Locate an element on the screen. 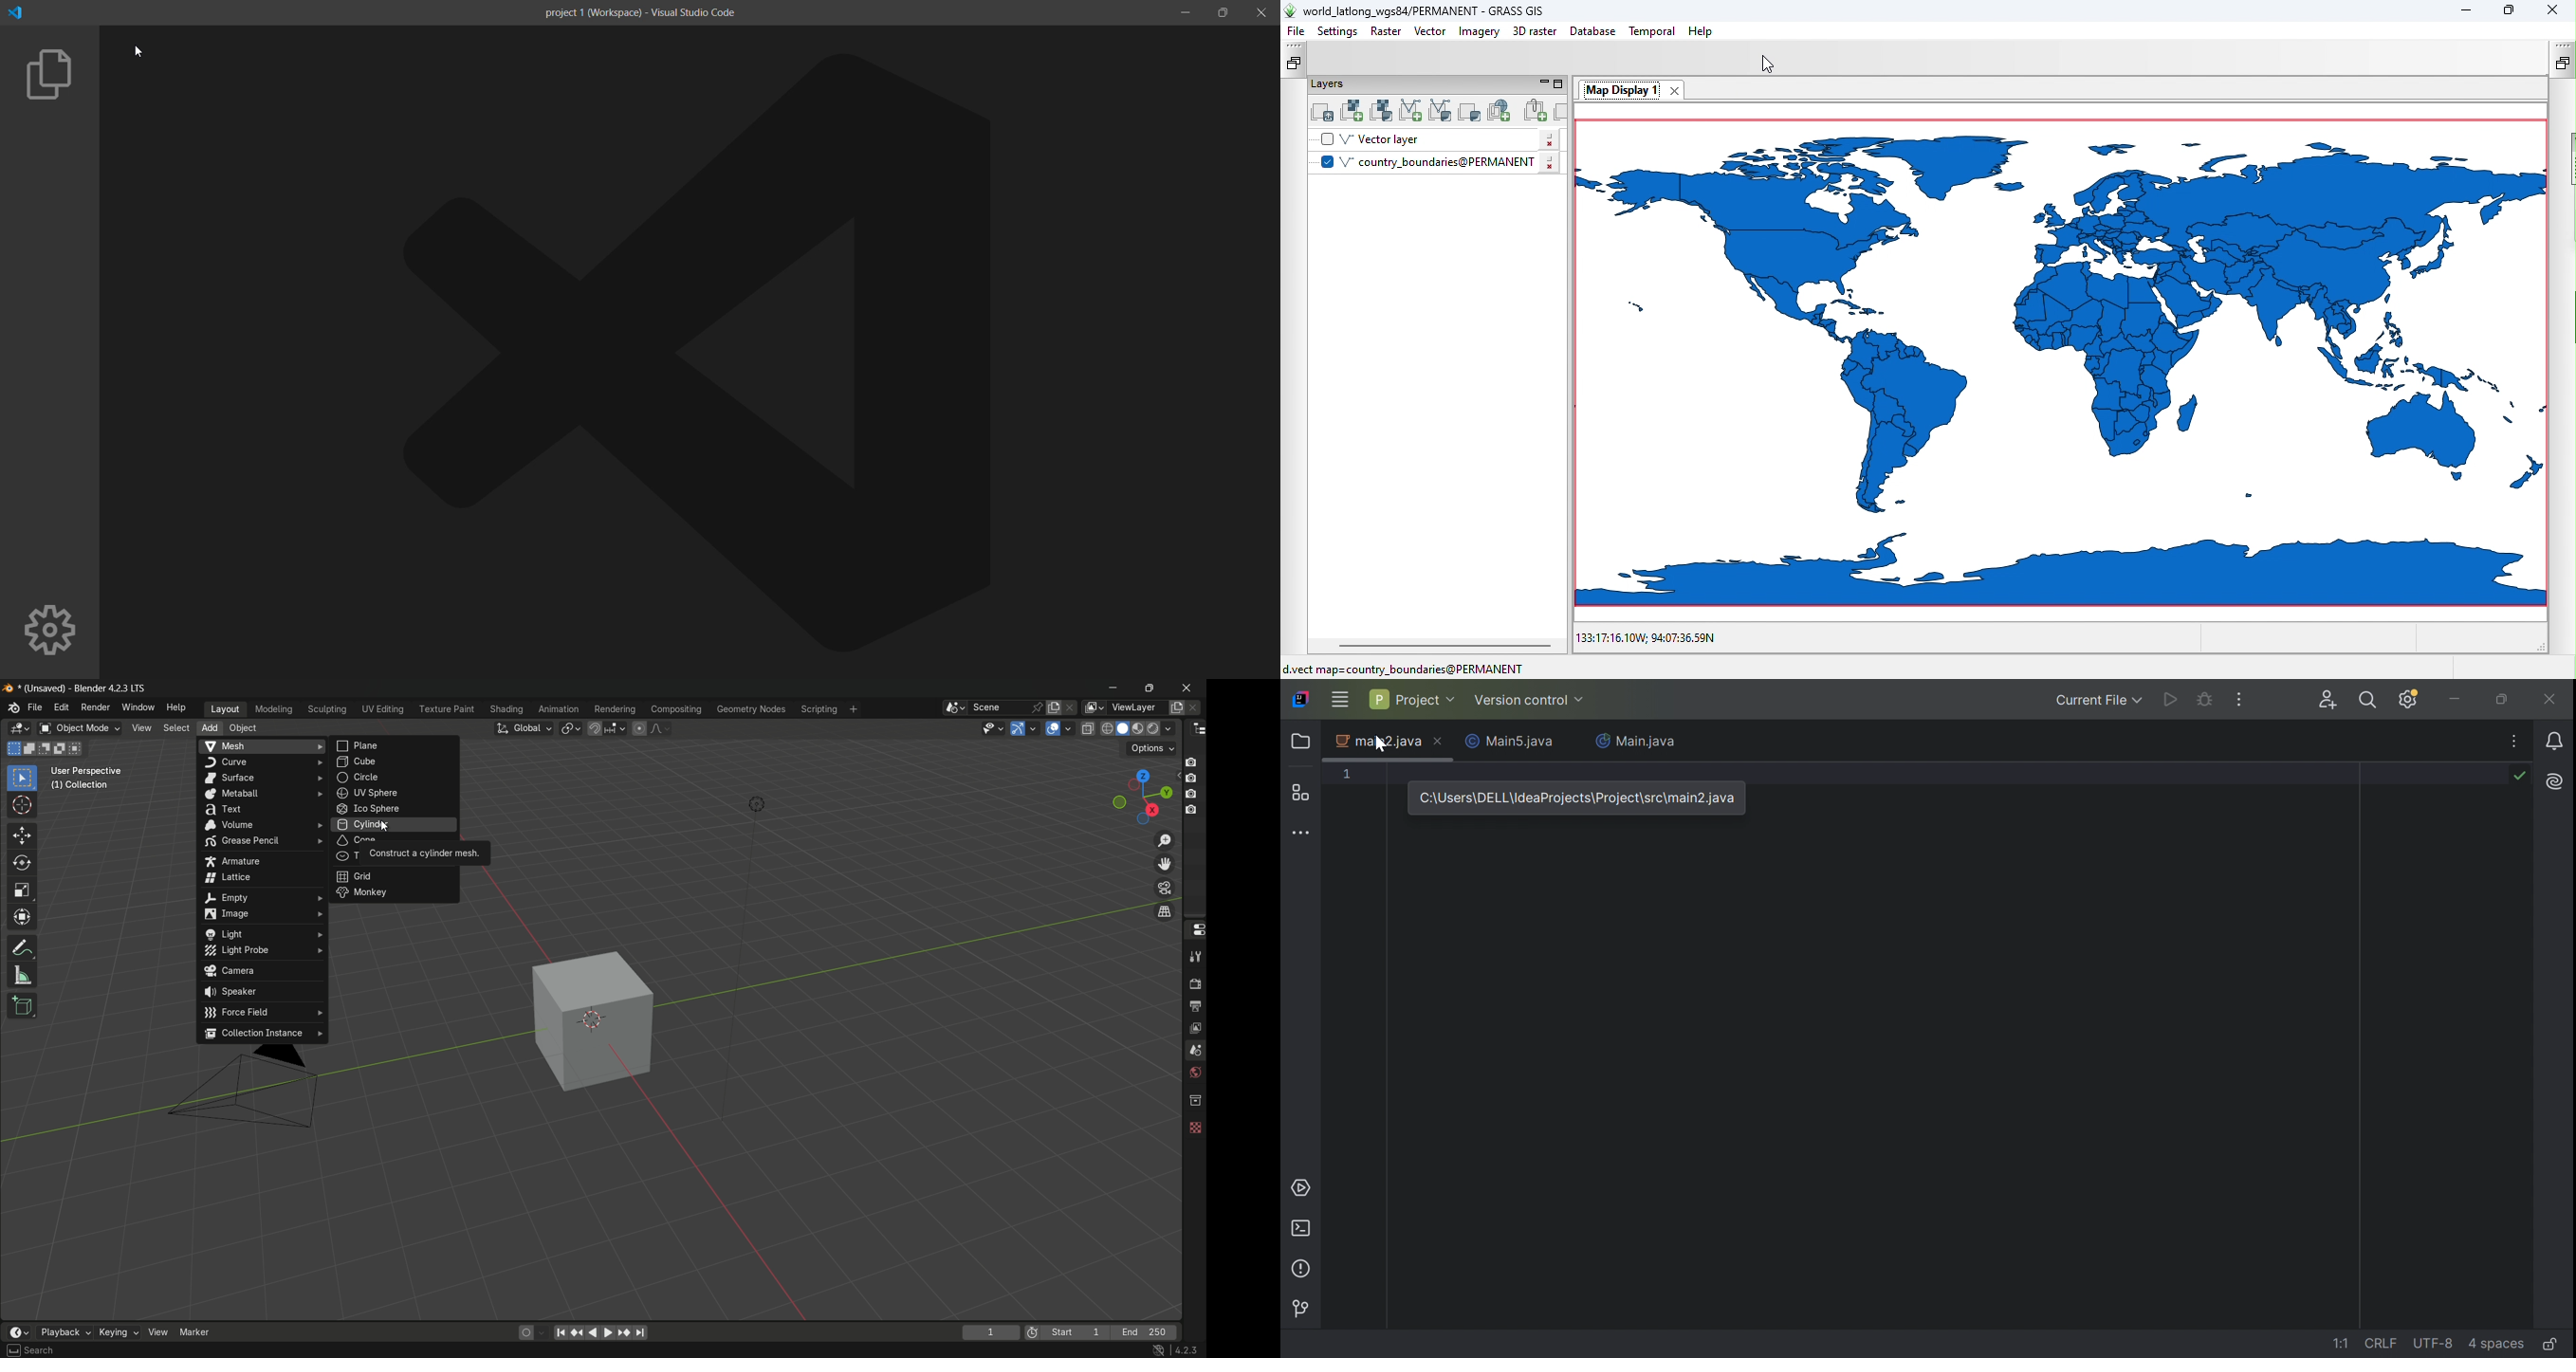  select is located at coordinates (175, 728).